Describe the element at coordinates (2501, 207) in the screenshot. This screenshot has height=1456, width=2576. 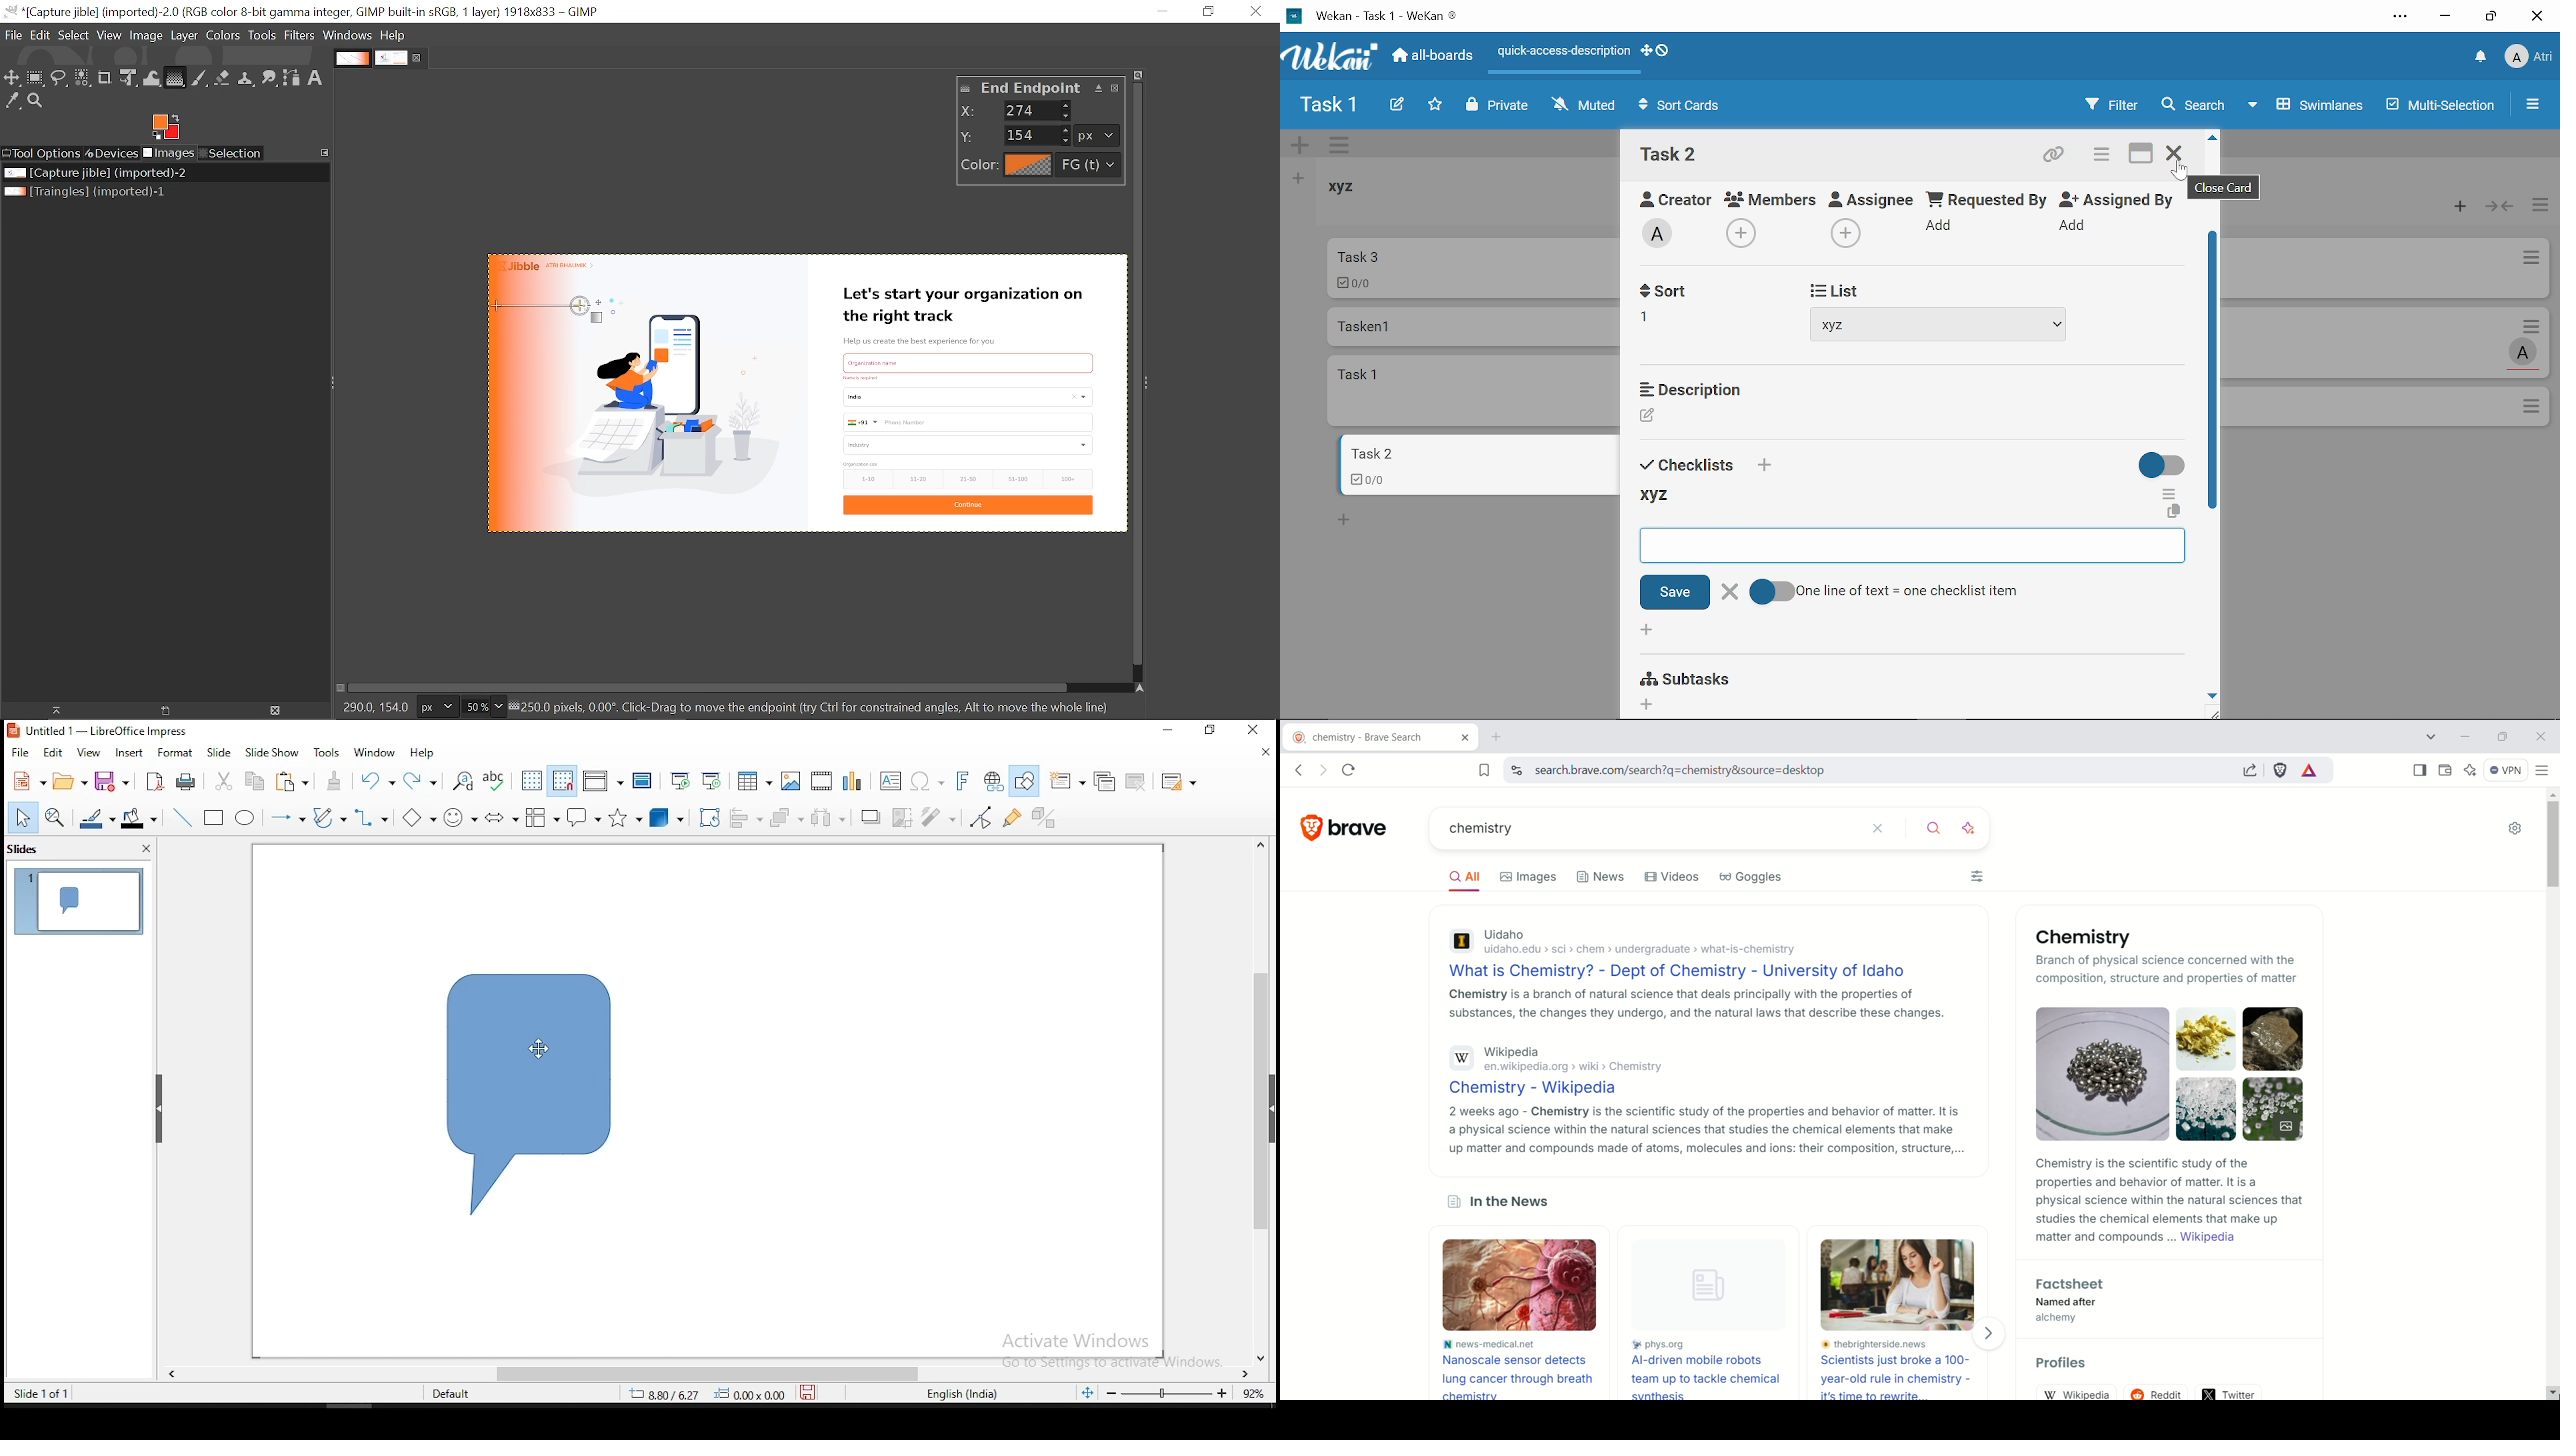
I see `Collapse` at that location.